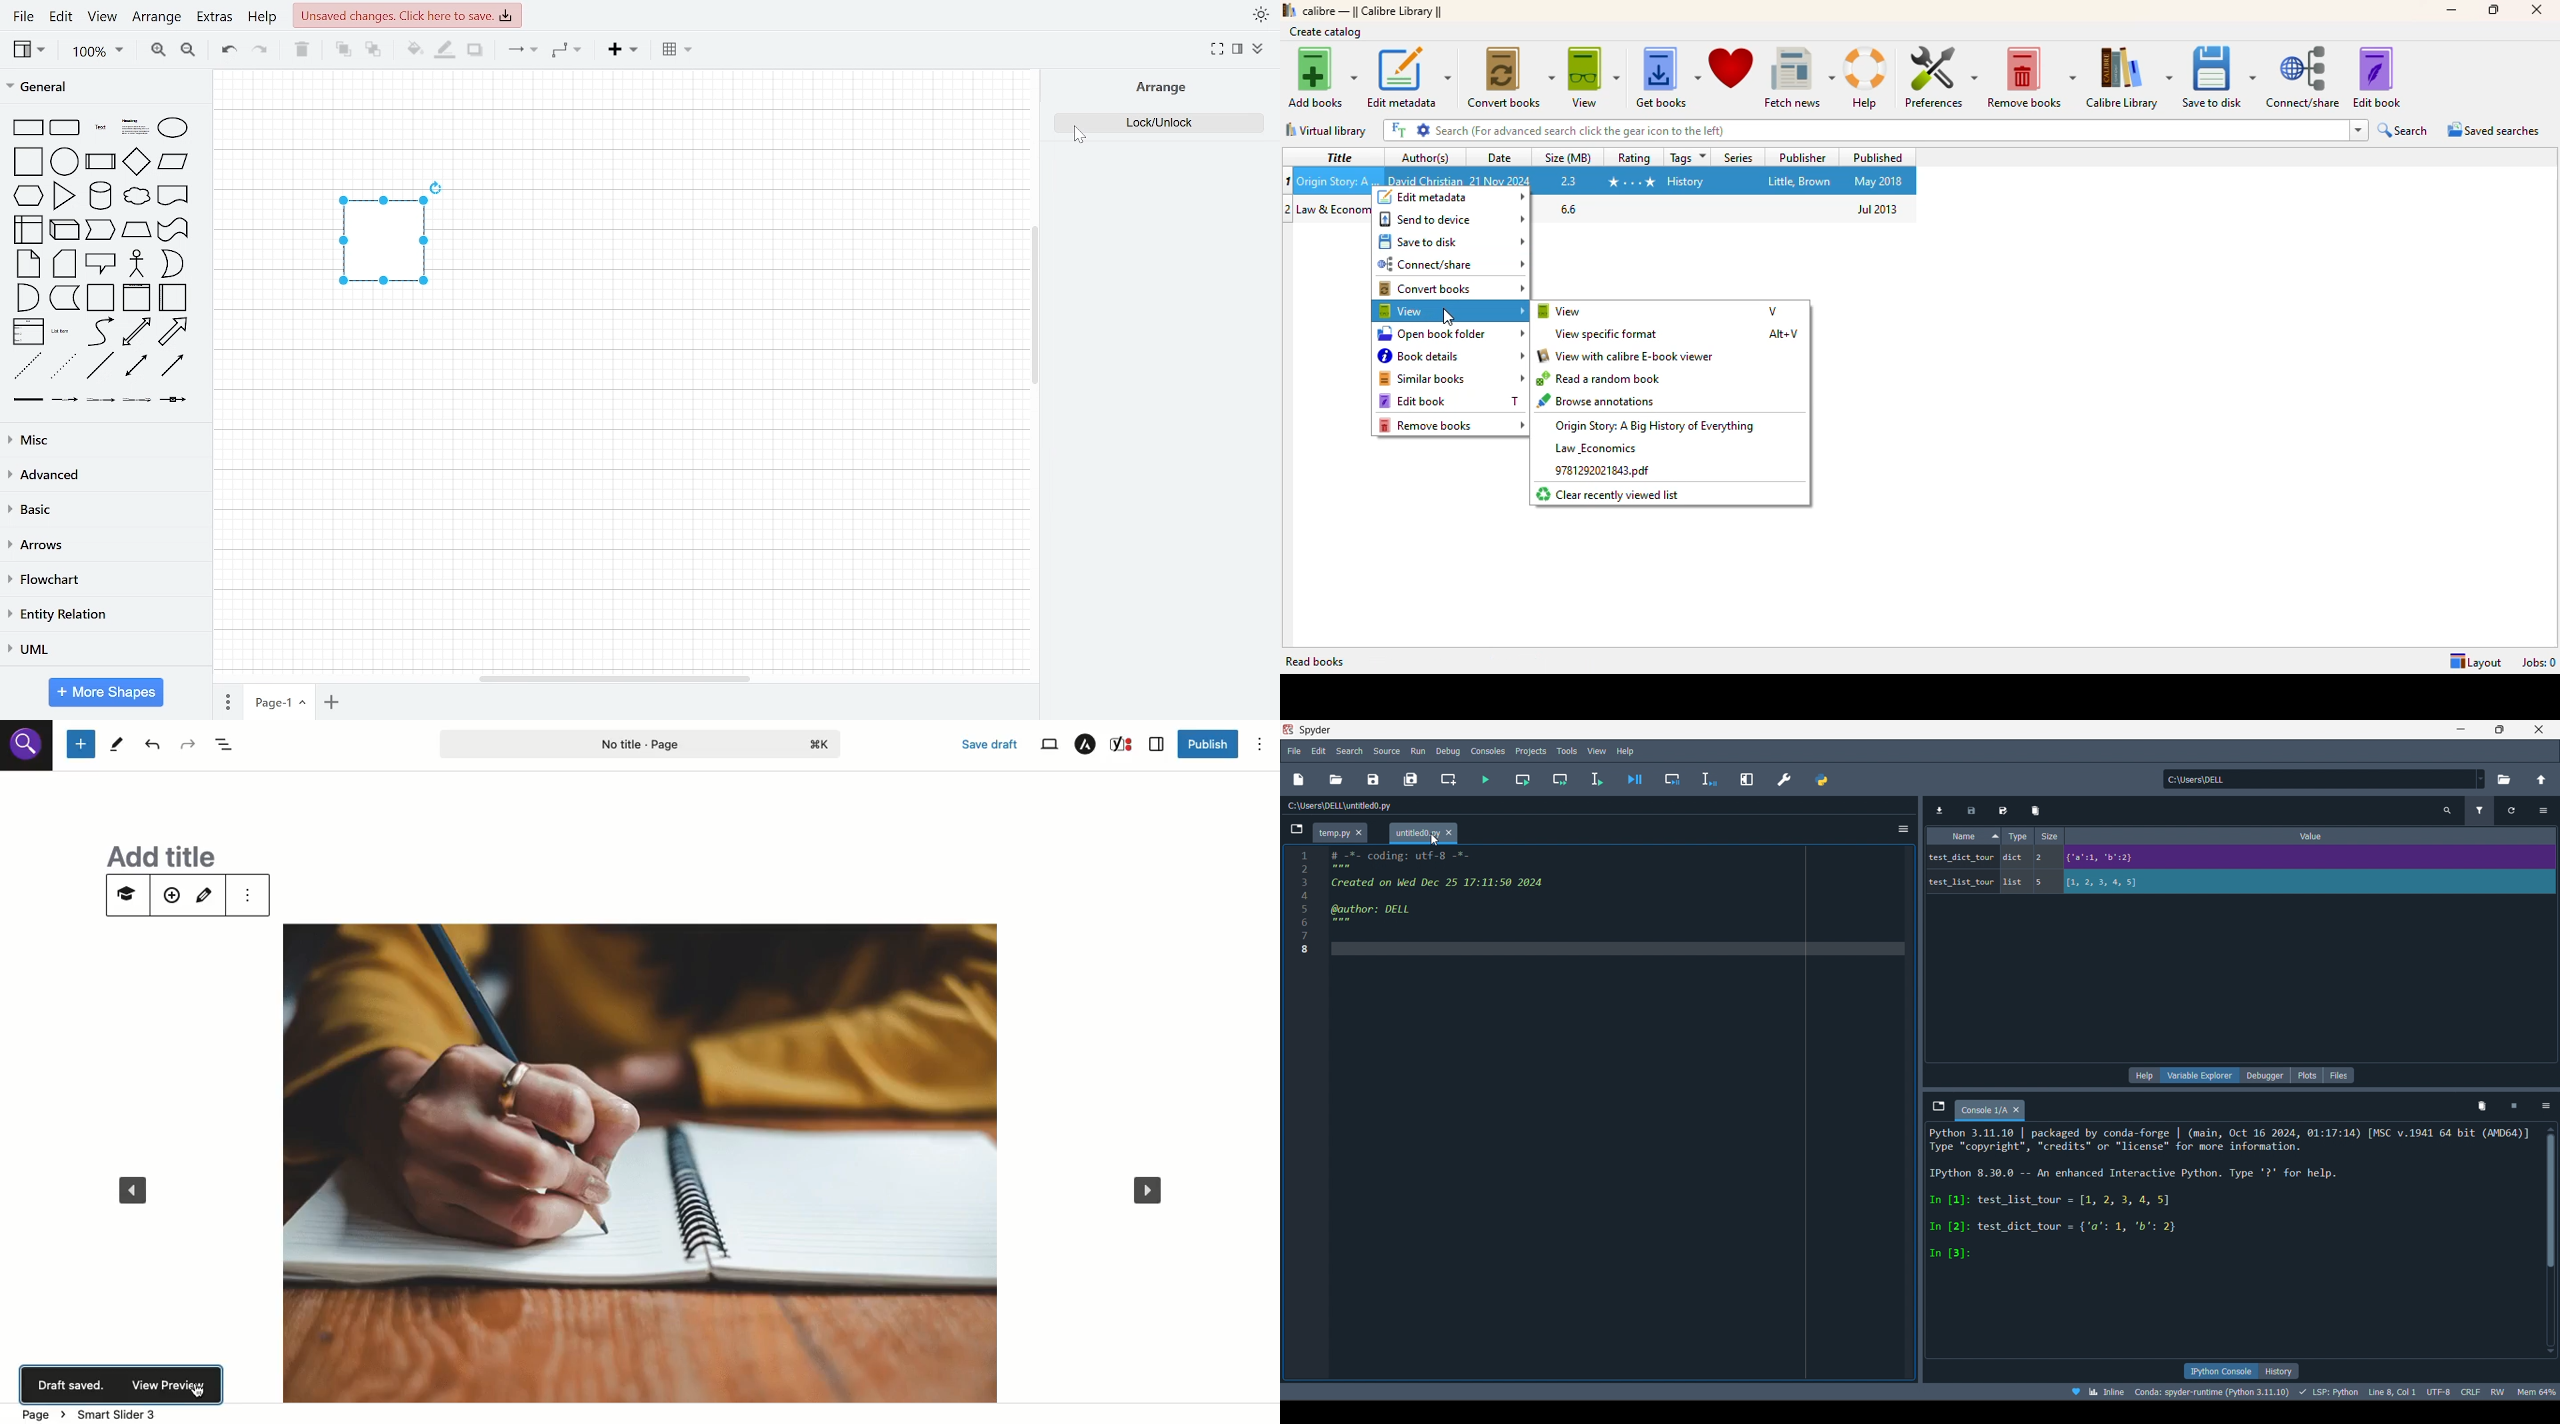 This screenshot has height=1428, width=2576. Describe the element at coordinates (277, 699) in the screenshot. I see `current page` at that location.